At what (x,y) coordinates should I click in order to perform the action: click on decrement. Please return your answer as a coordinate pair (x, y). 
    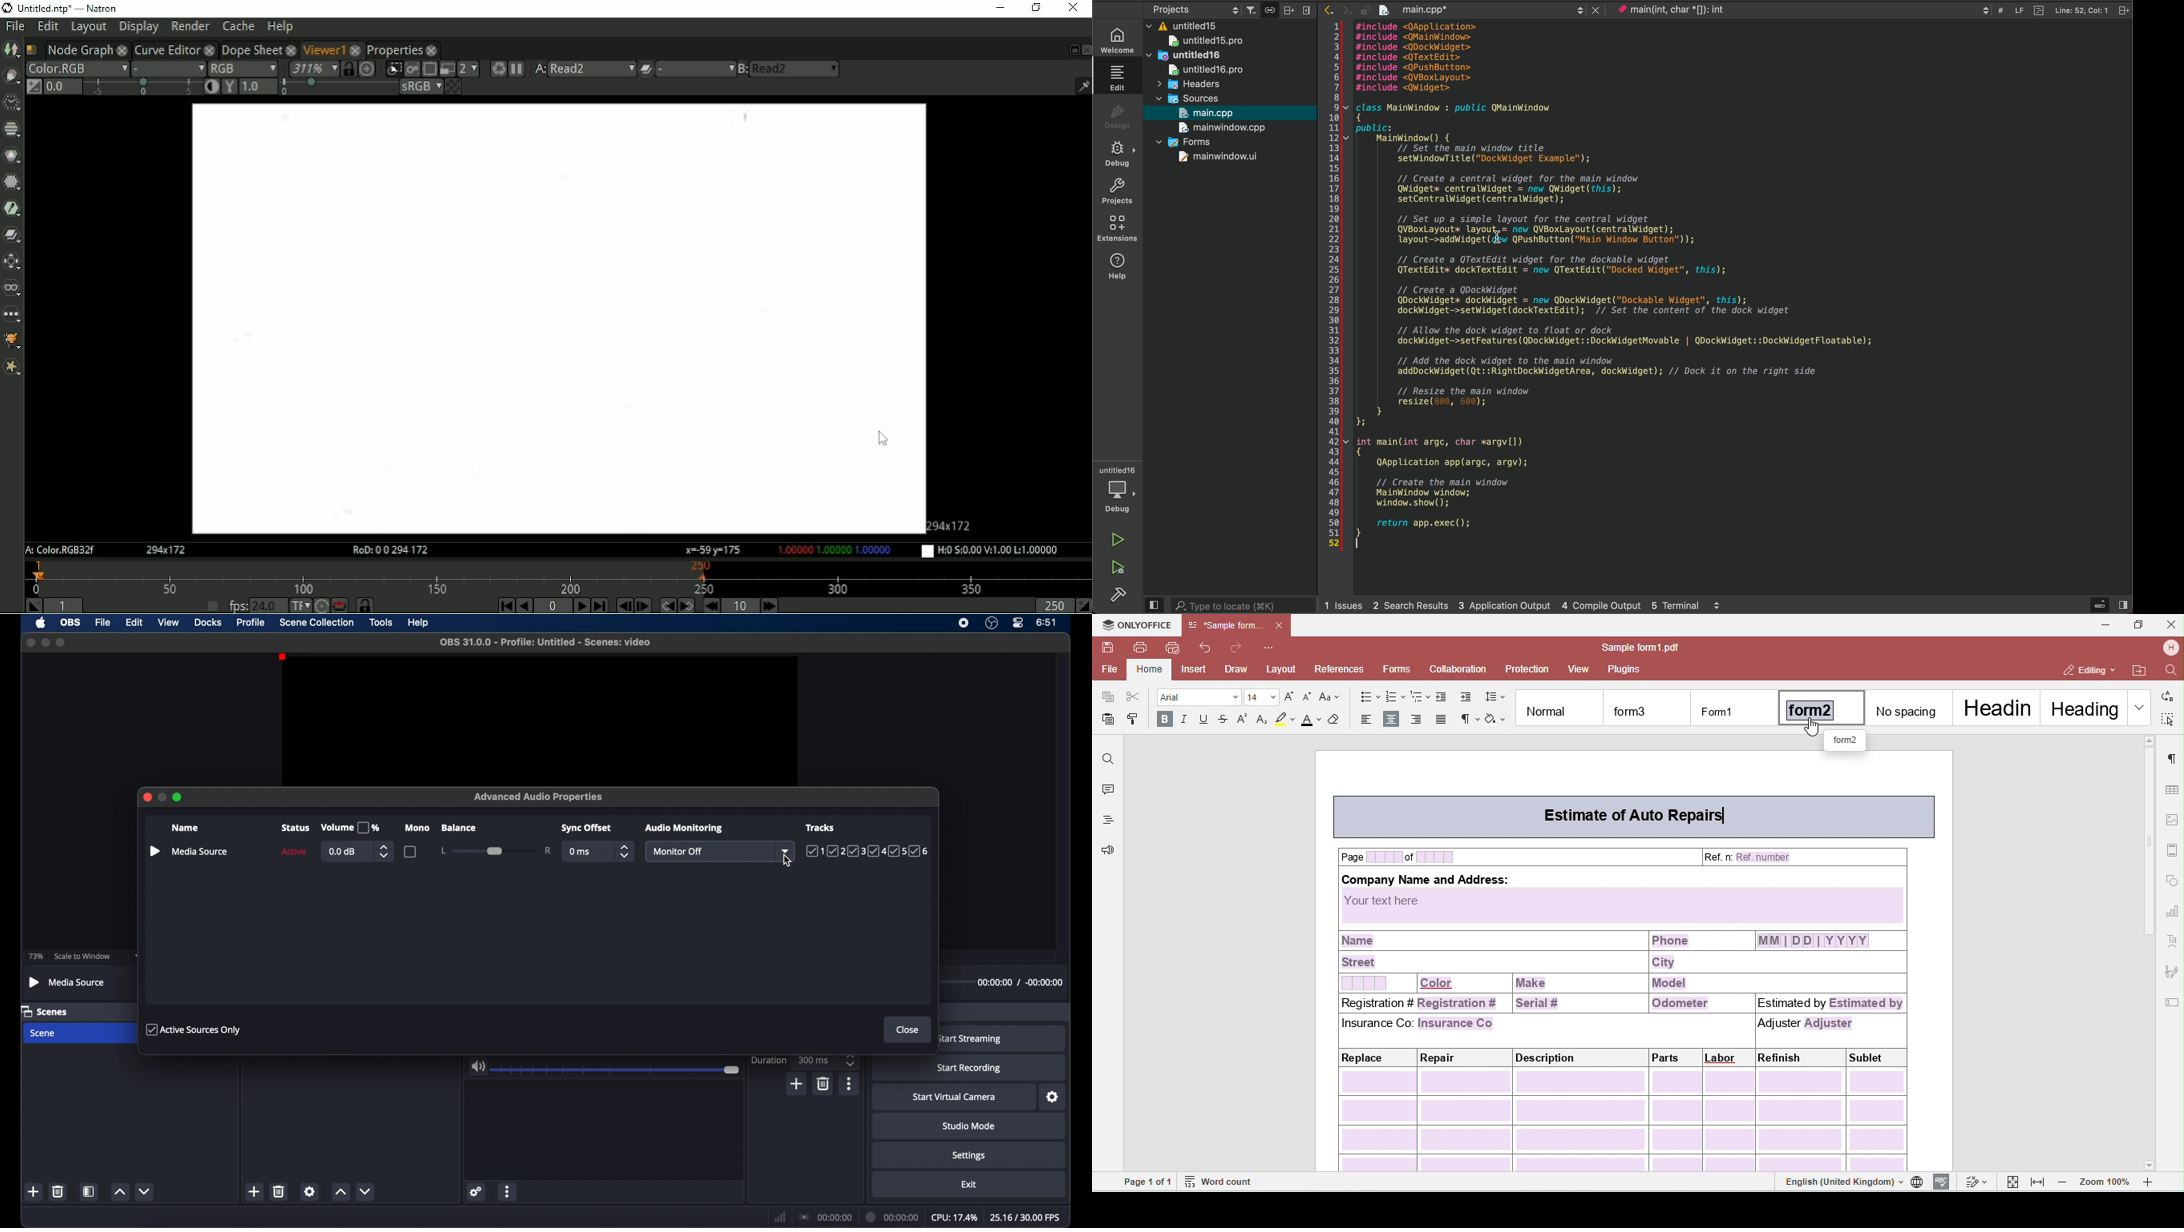
    Looking at the image, I should click on (146, 1192).